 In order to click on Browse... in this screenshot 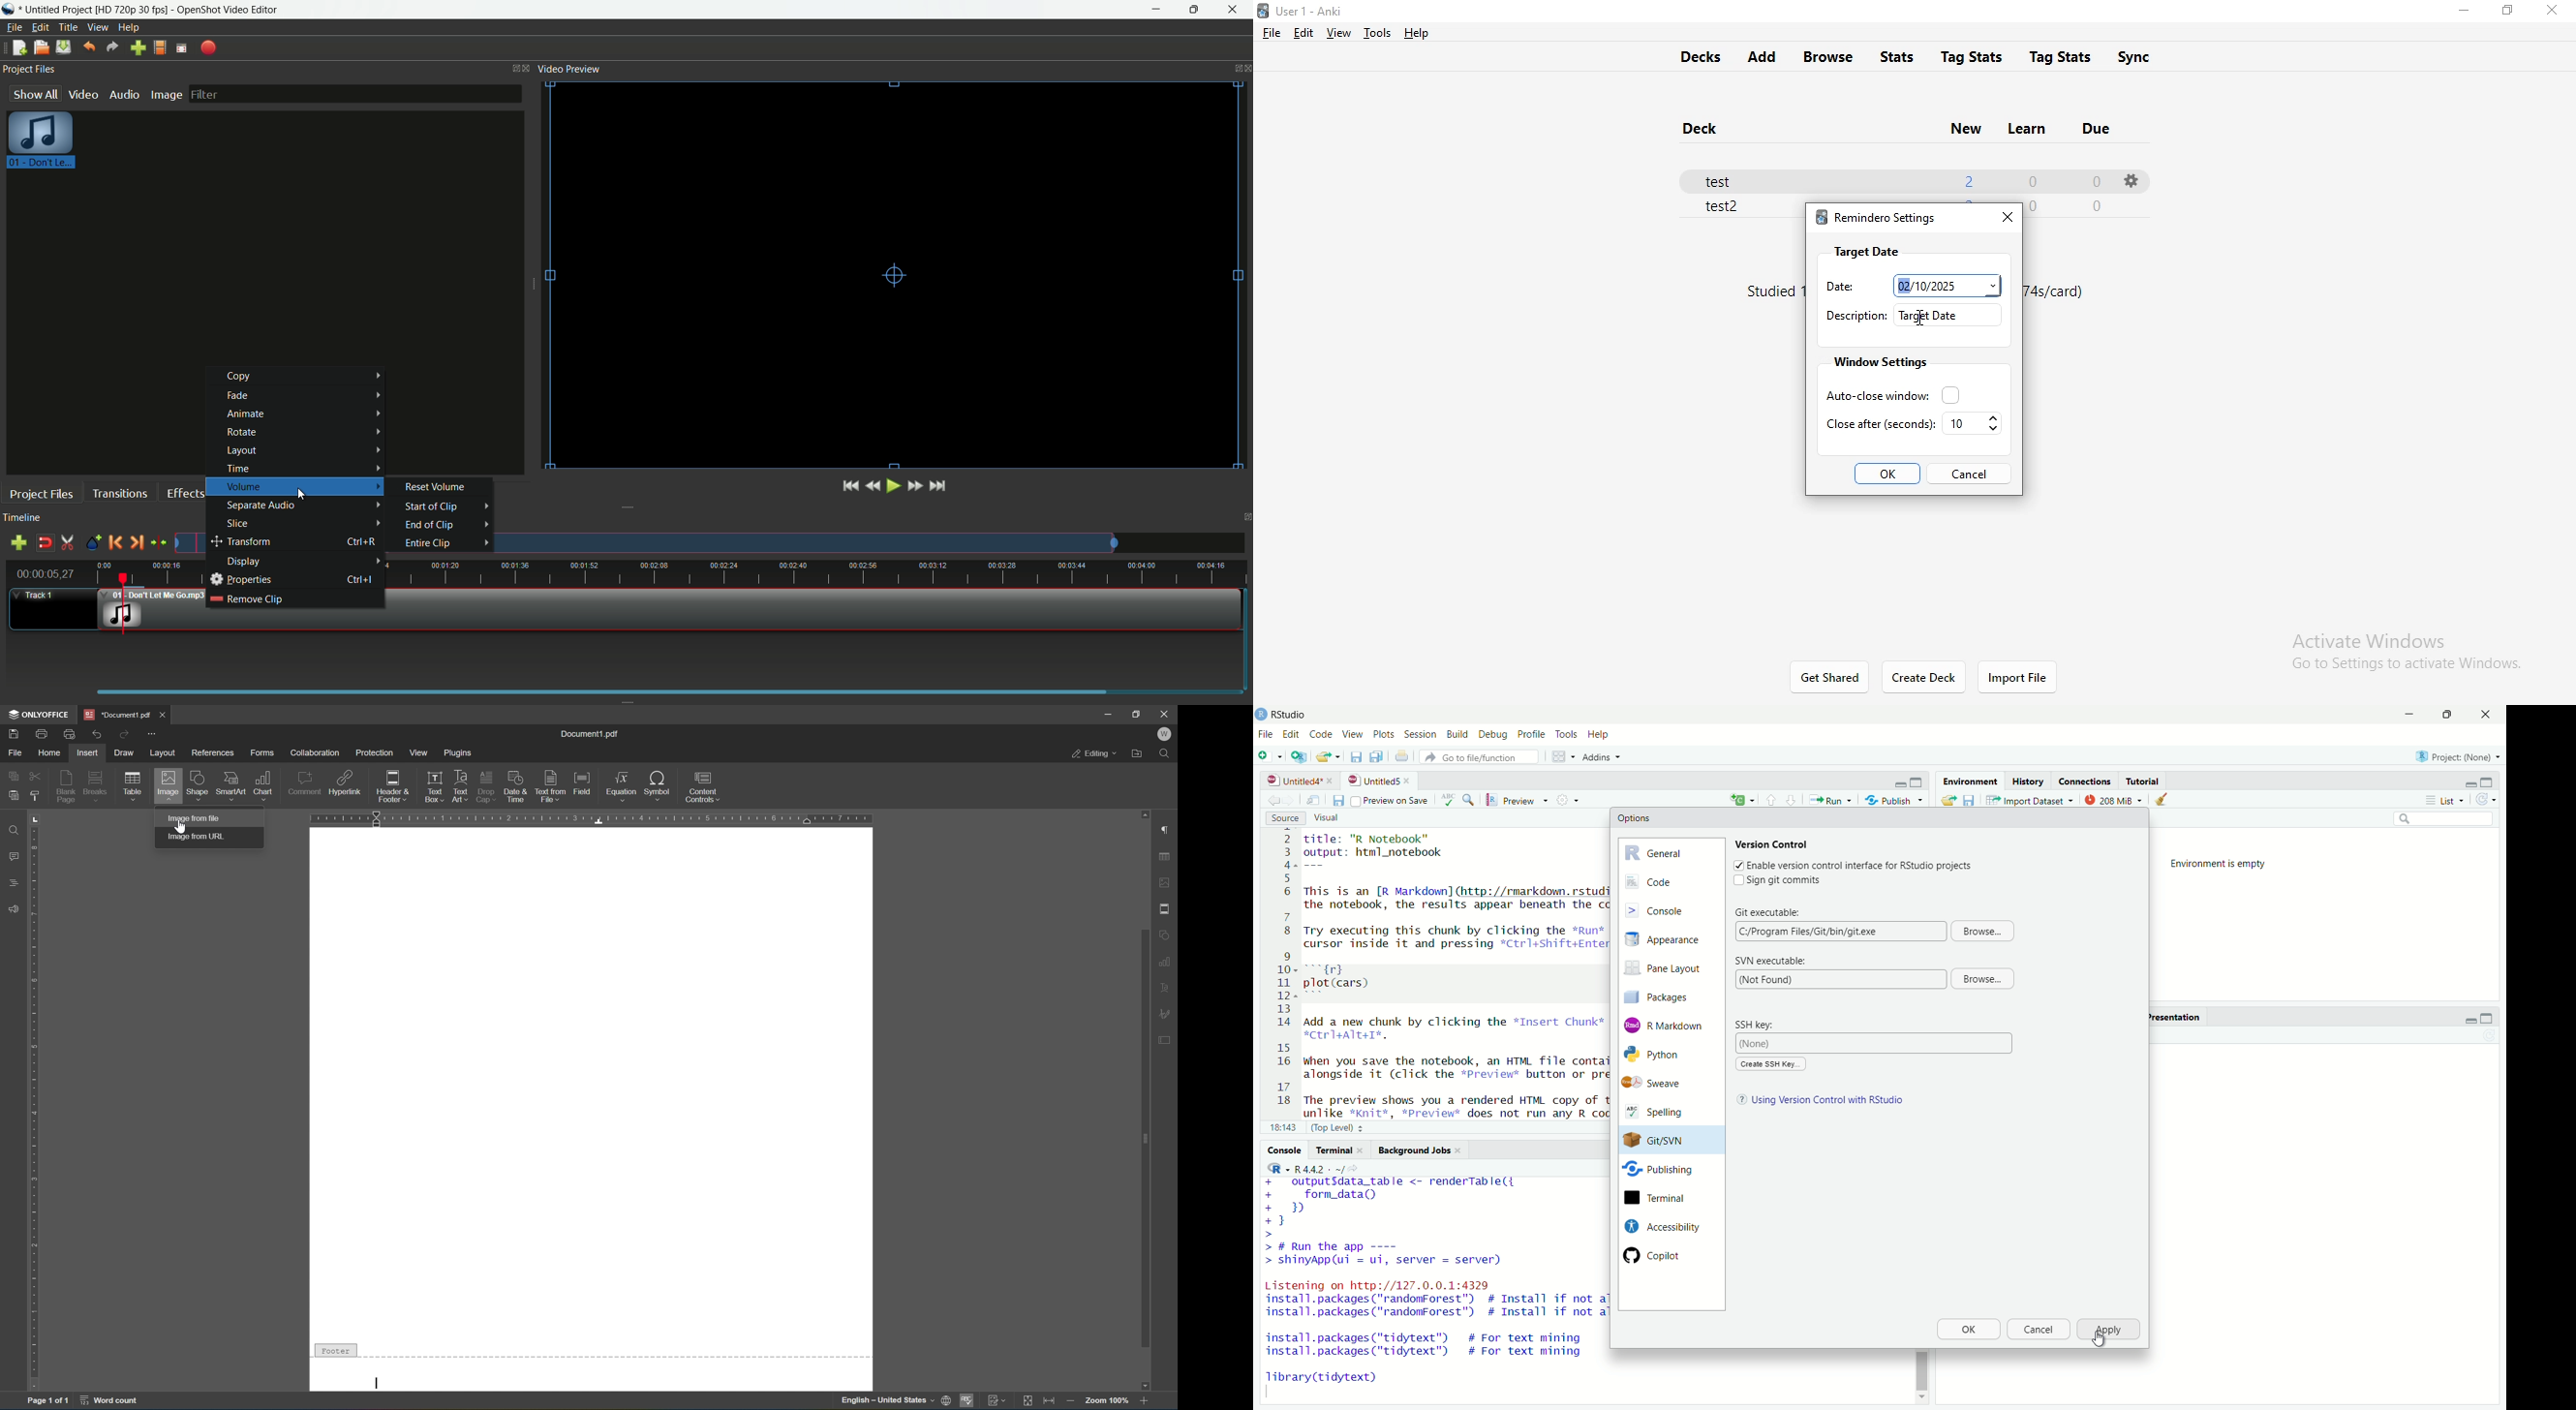, I will do `click(1982, 979)`.